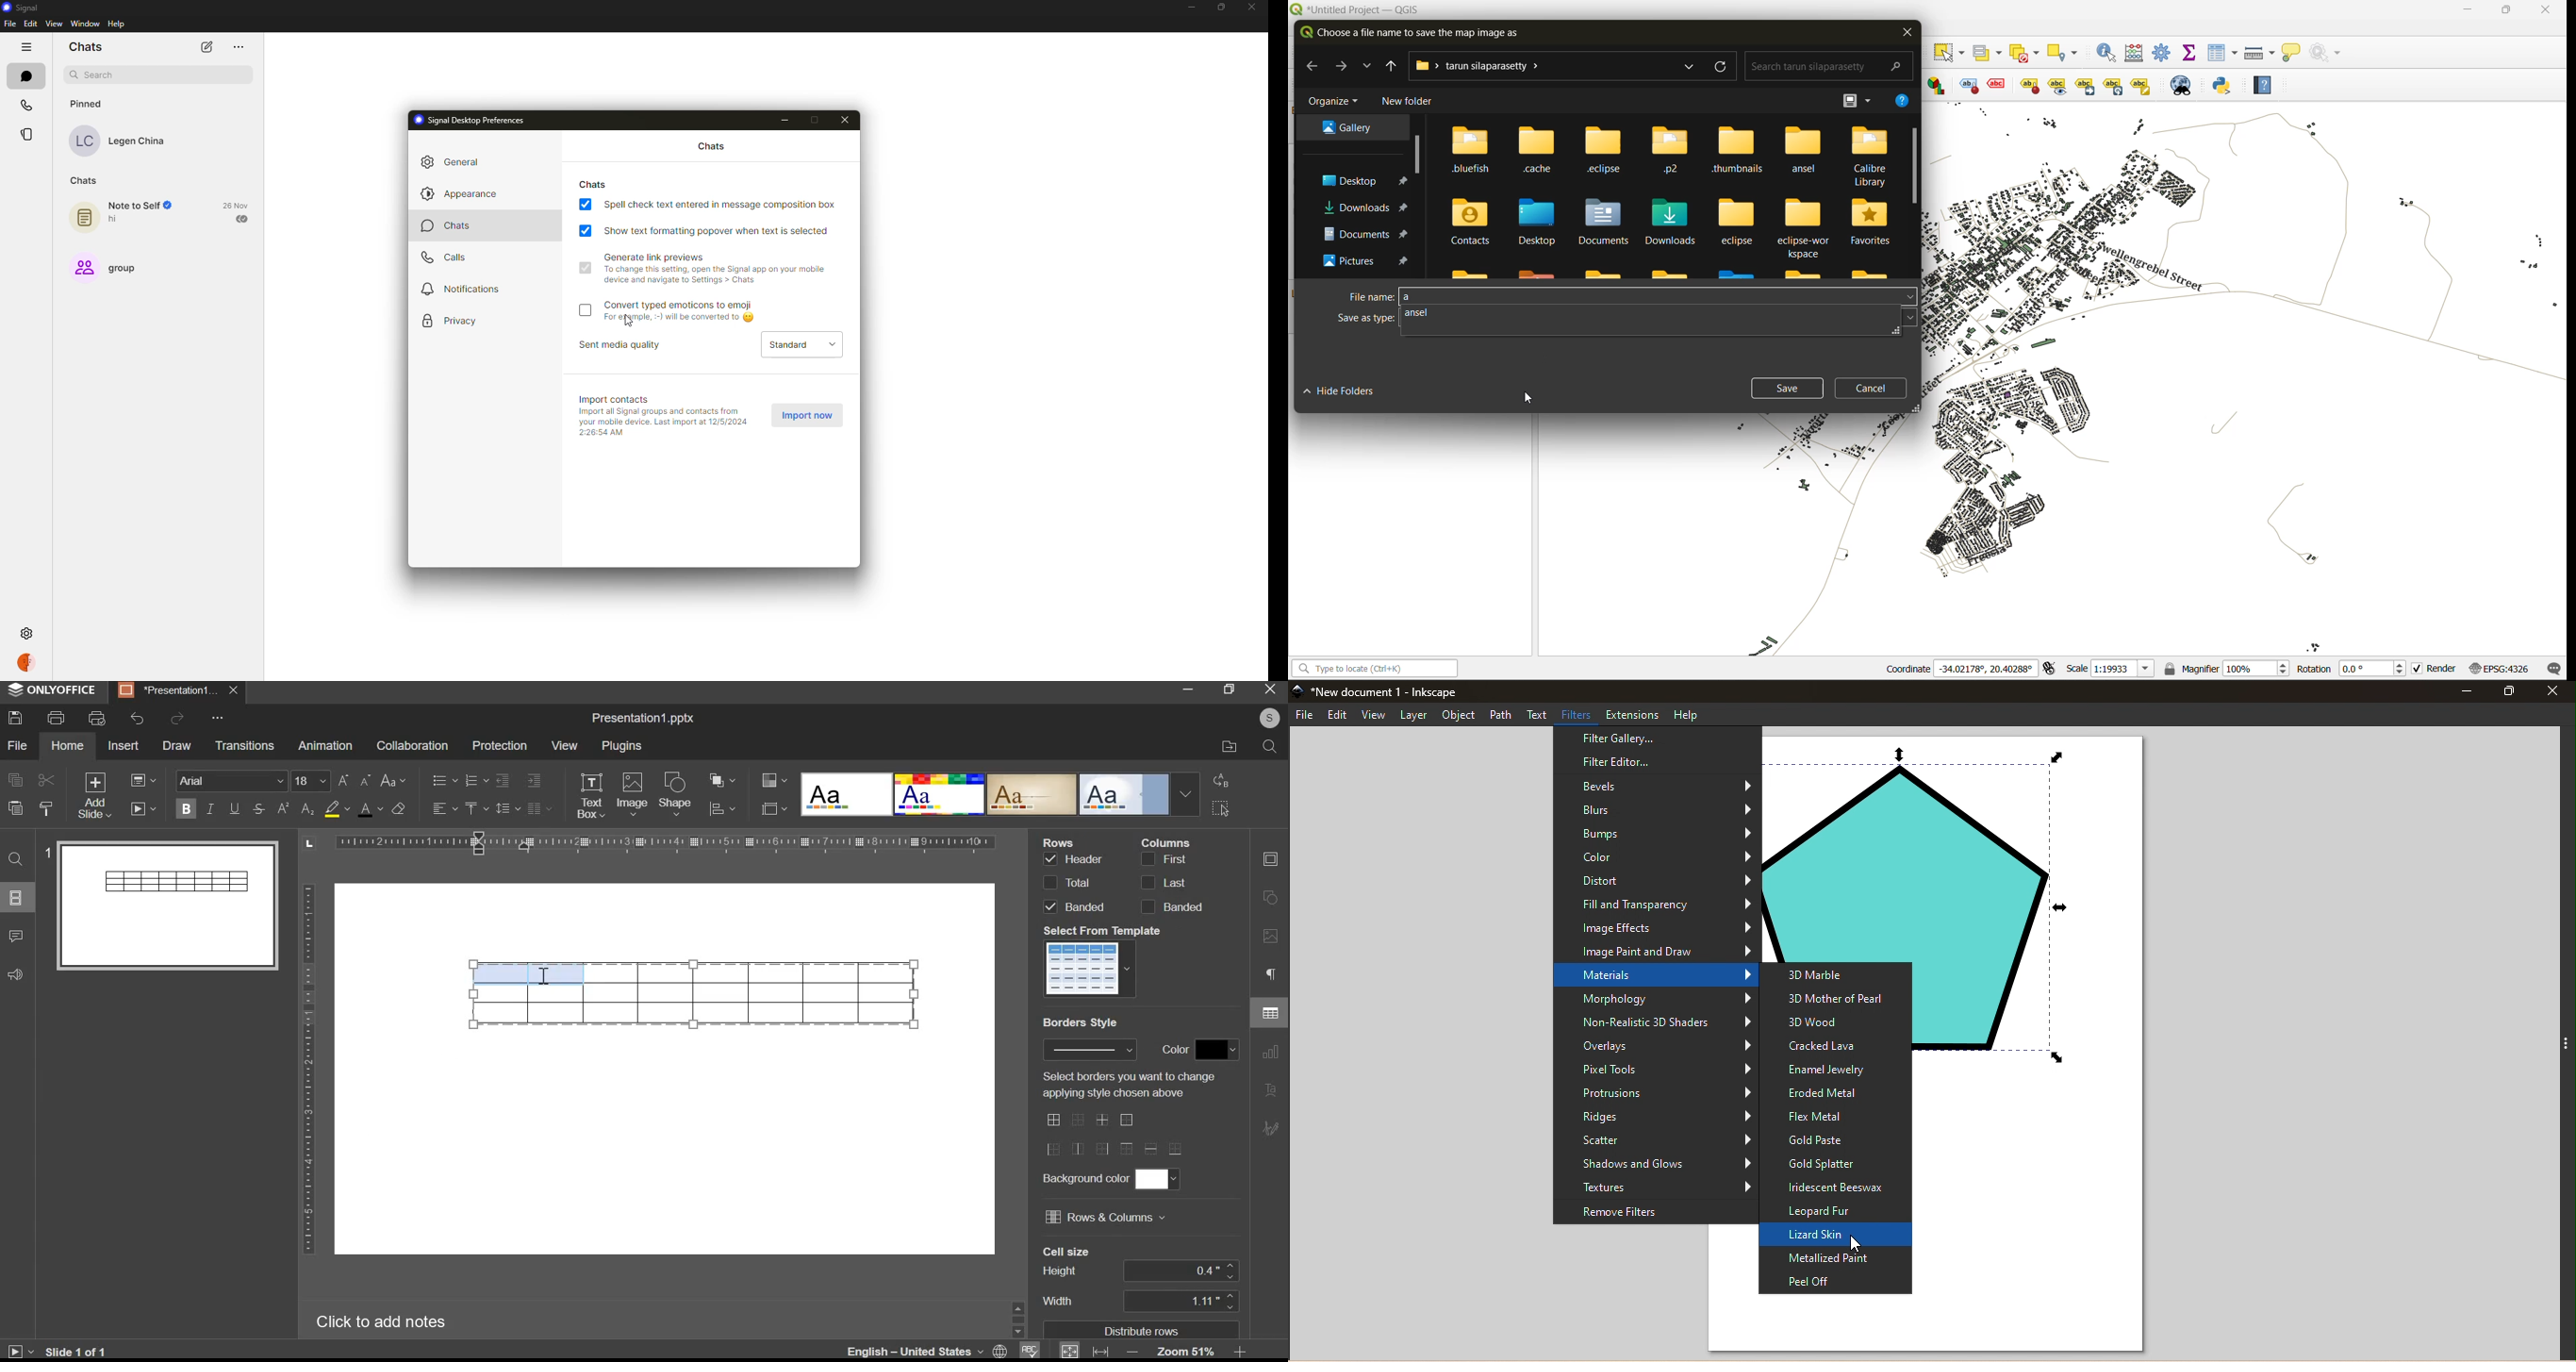 Image resolution: width=2576 pixels, height=1372 pixels. Describe the element at coordinates (1631, 297) in the screenshot. I see `file name` at that location.